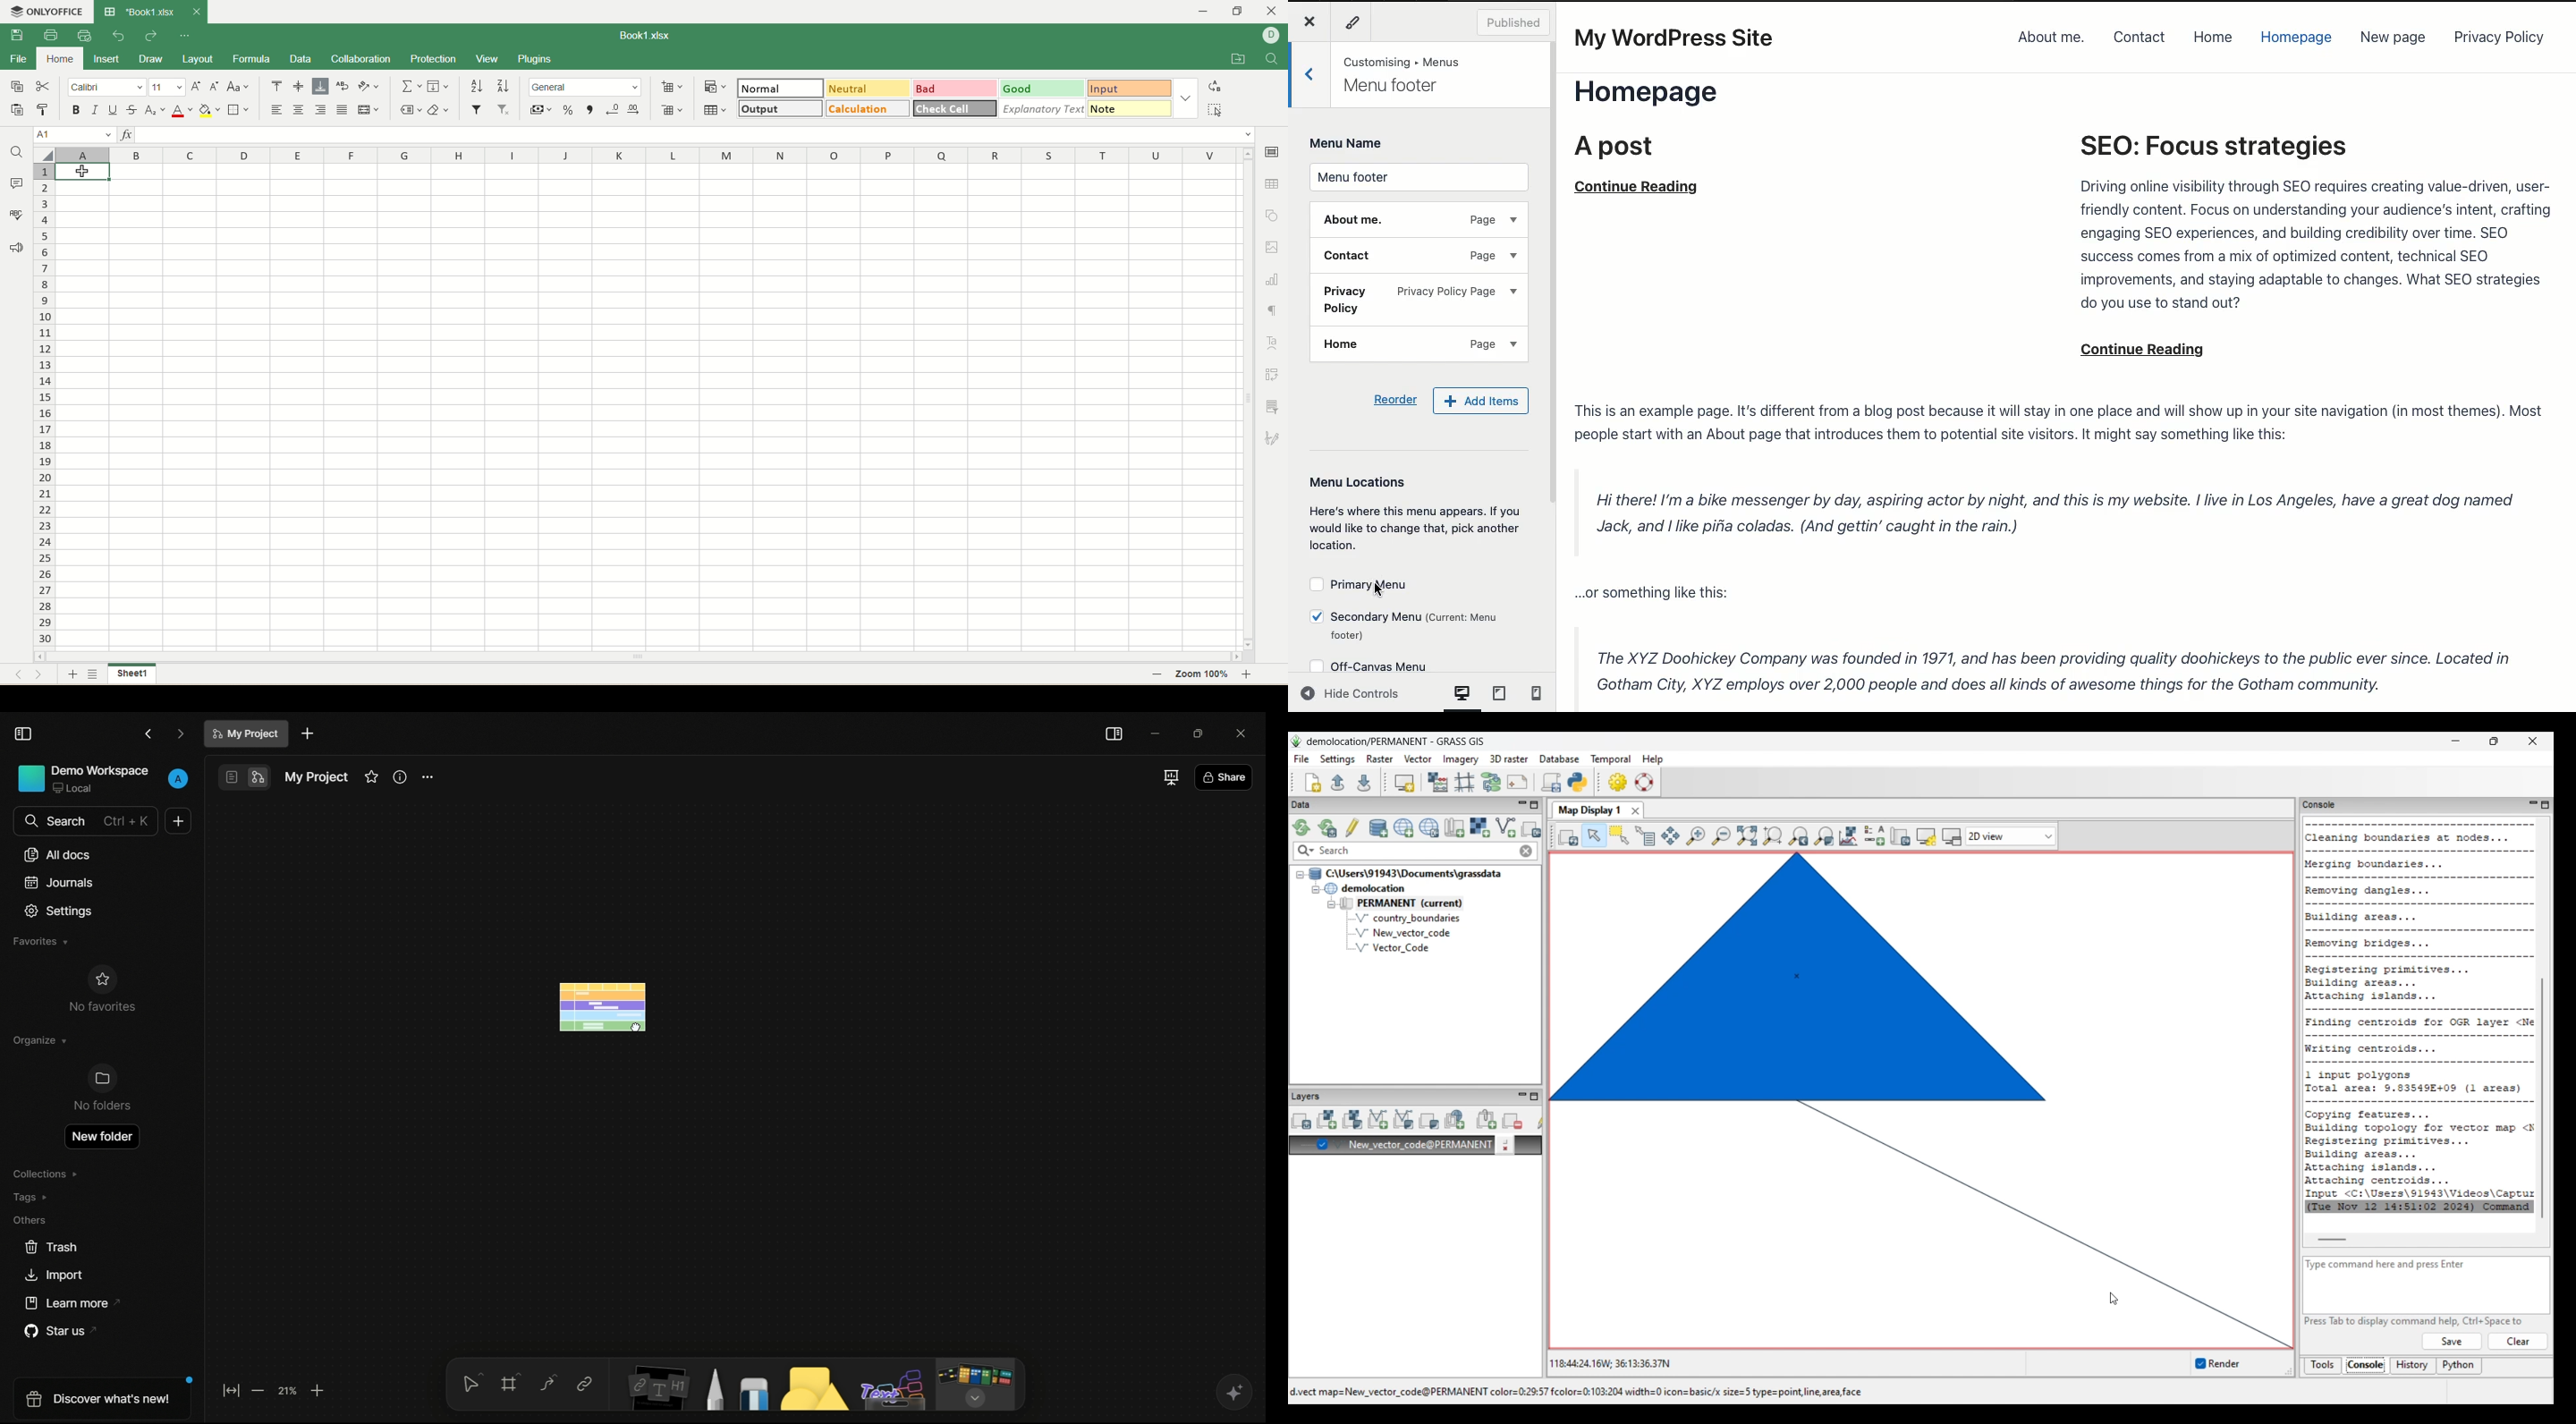 The width and height of the screenshot is (2576, 1428). I want to click on font size, so click(167, 87).